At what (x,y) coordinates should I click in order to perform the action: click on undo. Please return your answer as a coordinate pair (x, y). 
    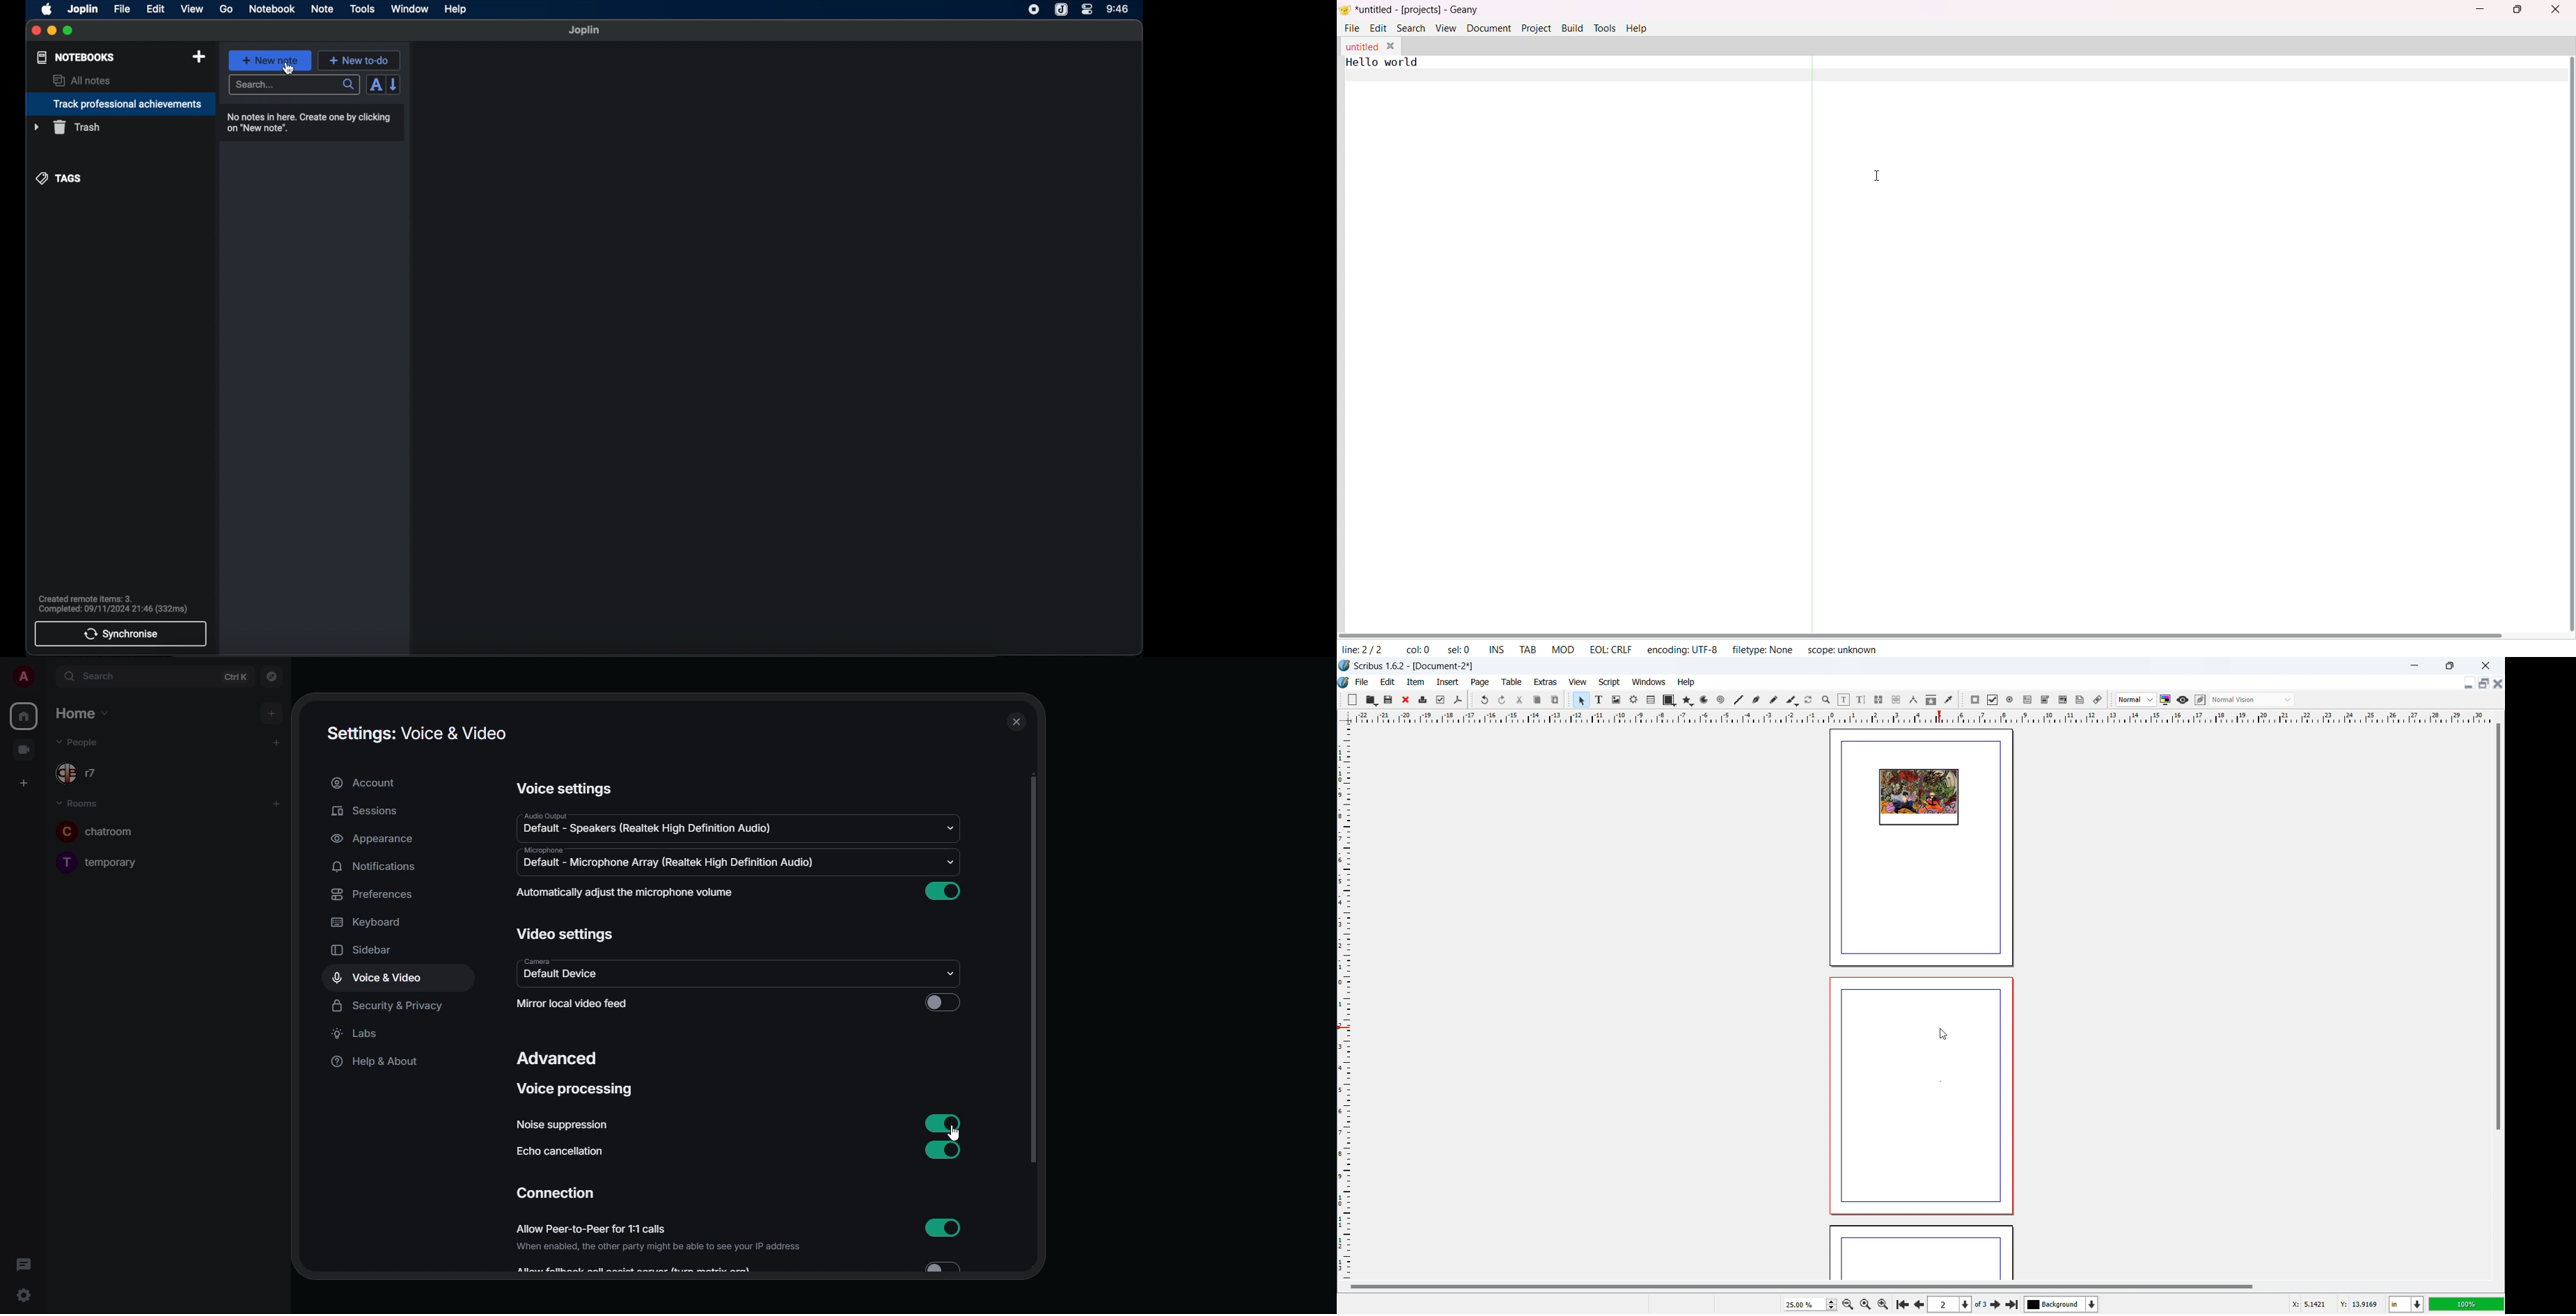
    Looking at the image, I should click on (1486, 700).